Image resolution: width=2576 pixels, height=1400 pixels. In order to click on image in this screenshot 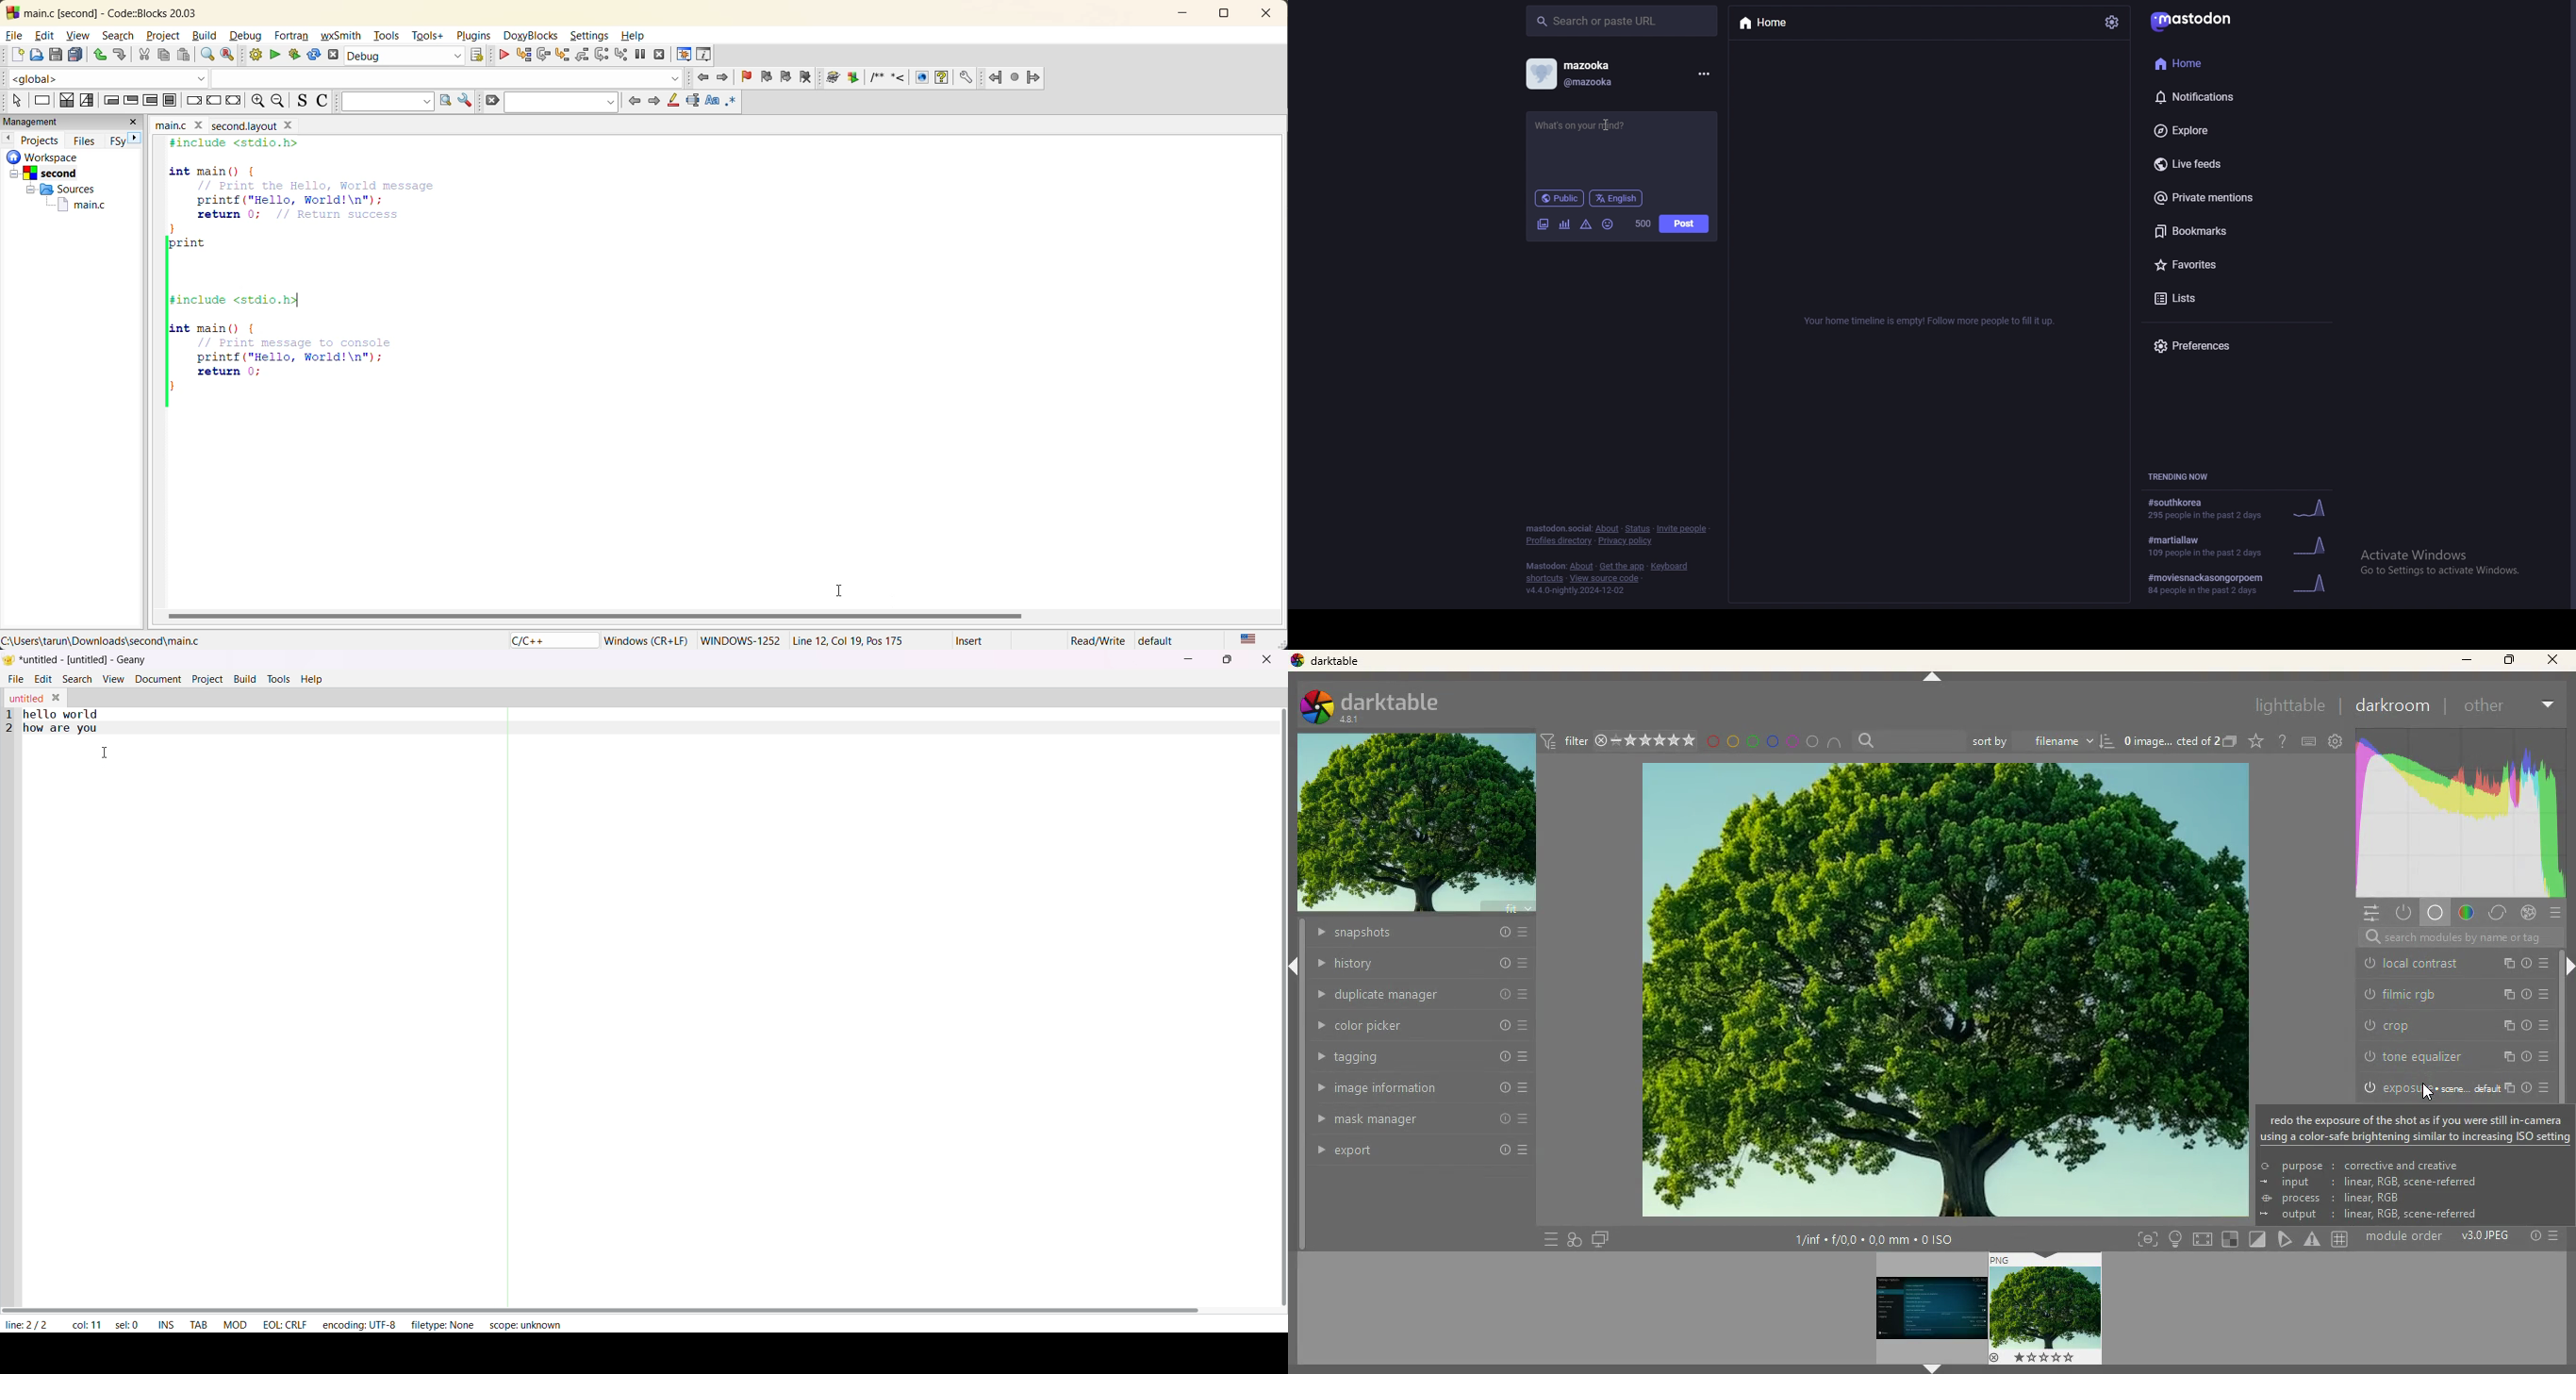, I will do `click(1931, 1308)`.